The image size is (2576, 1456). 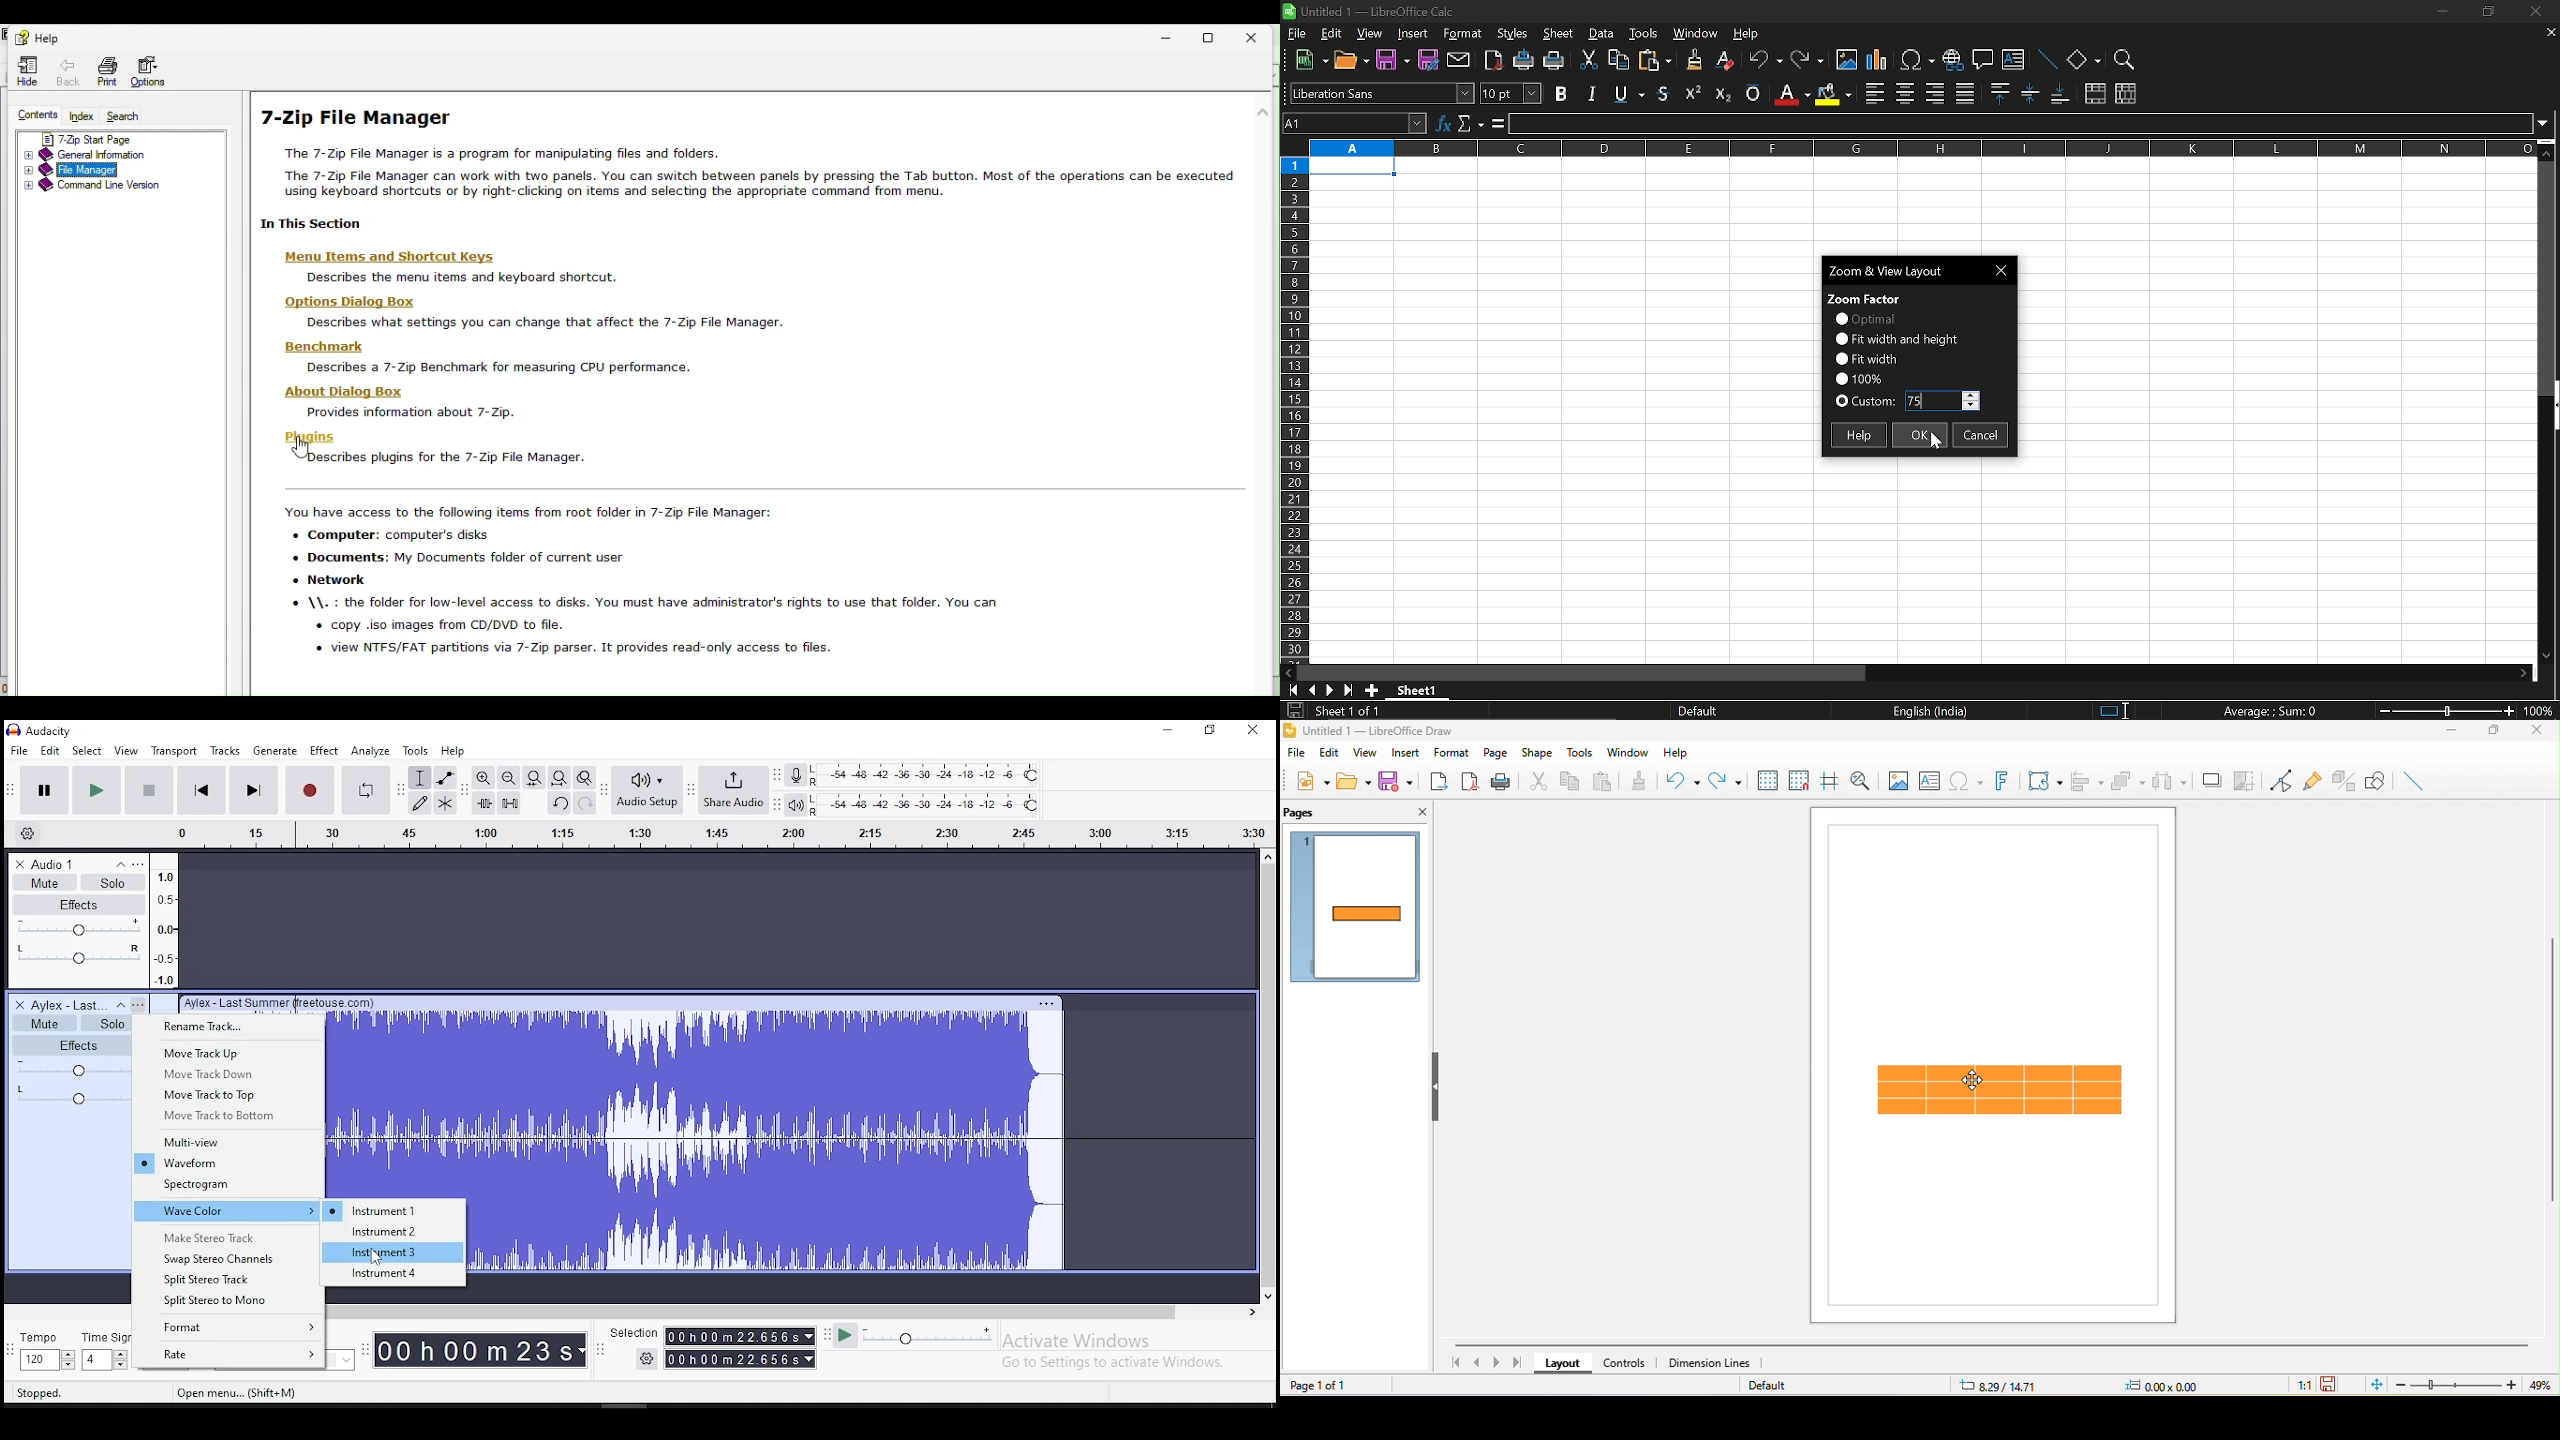 I want to click on function wizard, so click(x=1445, y=121).